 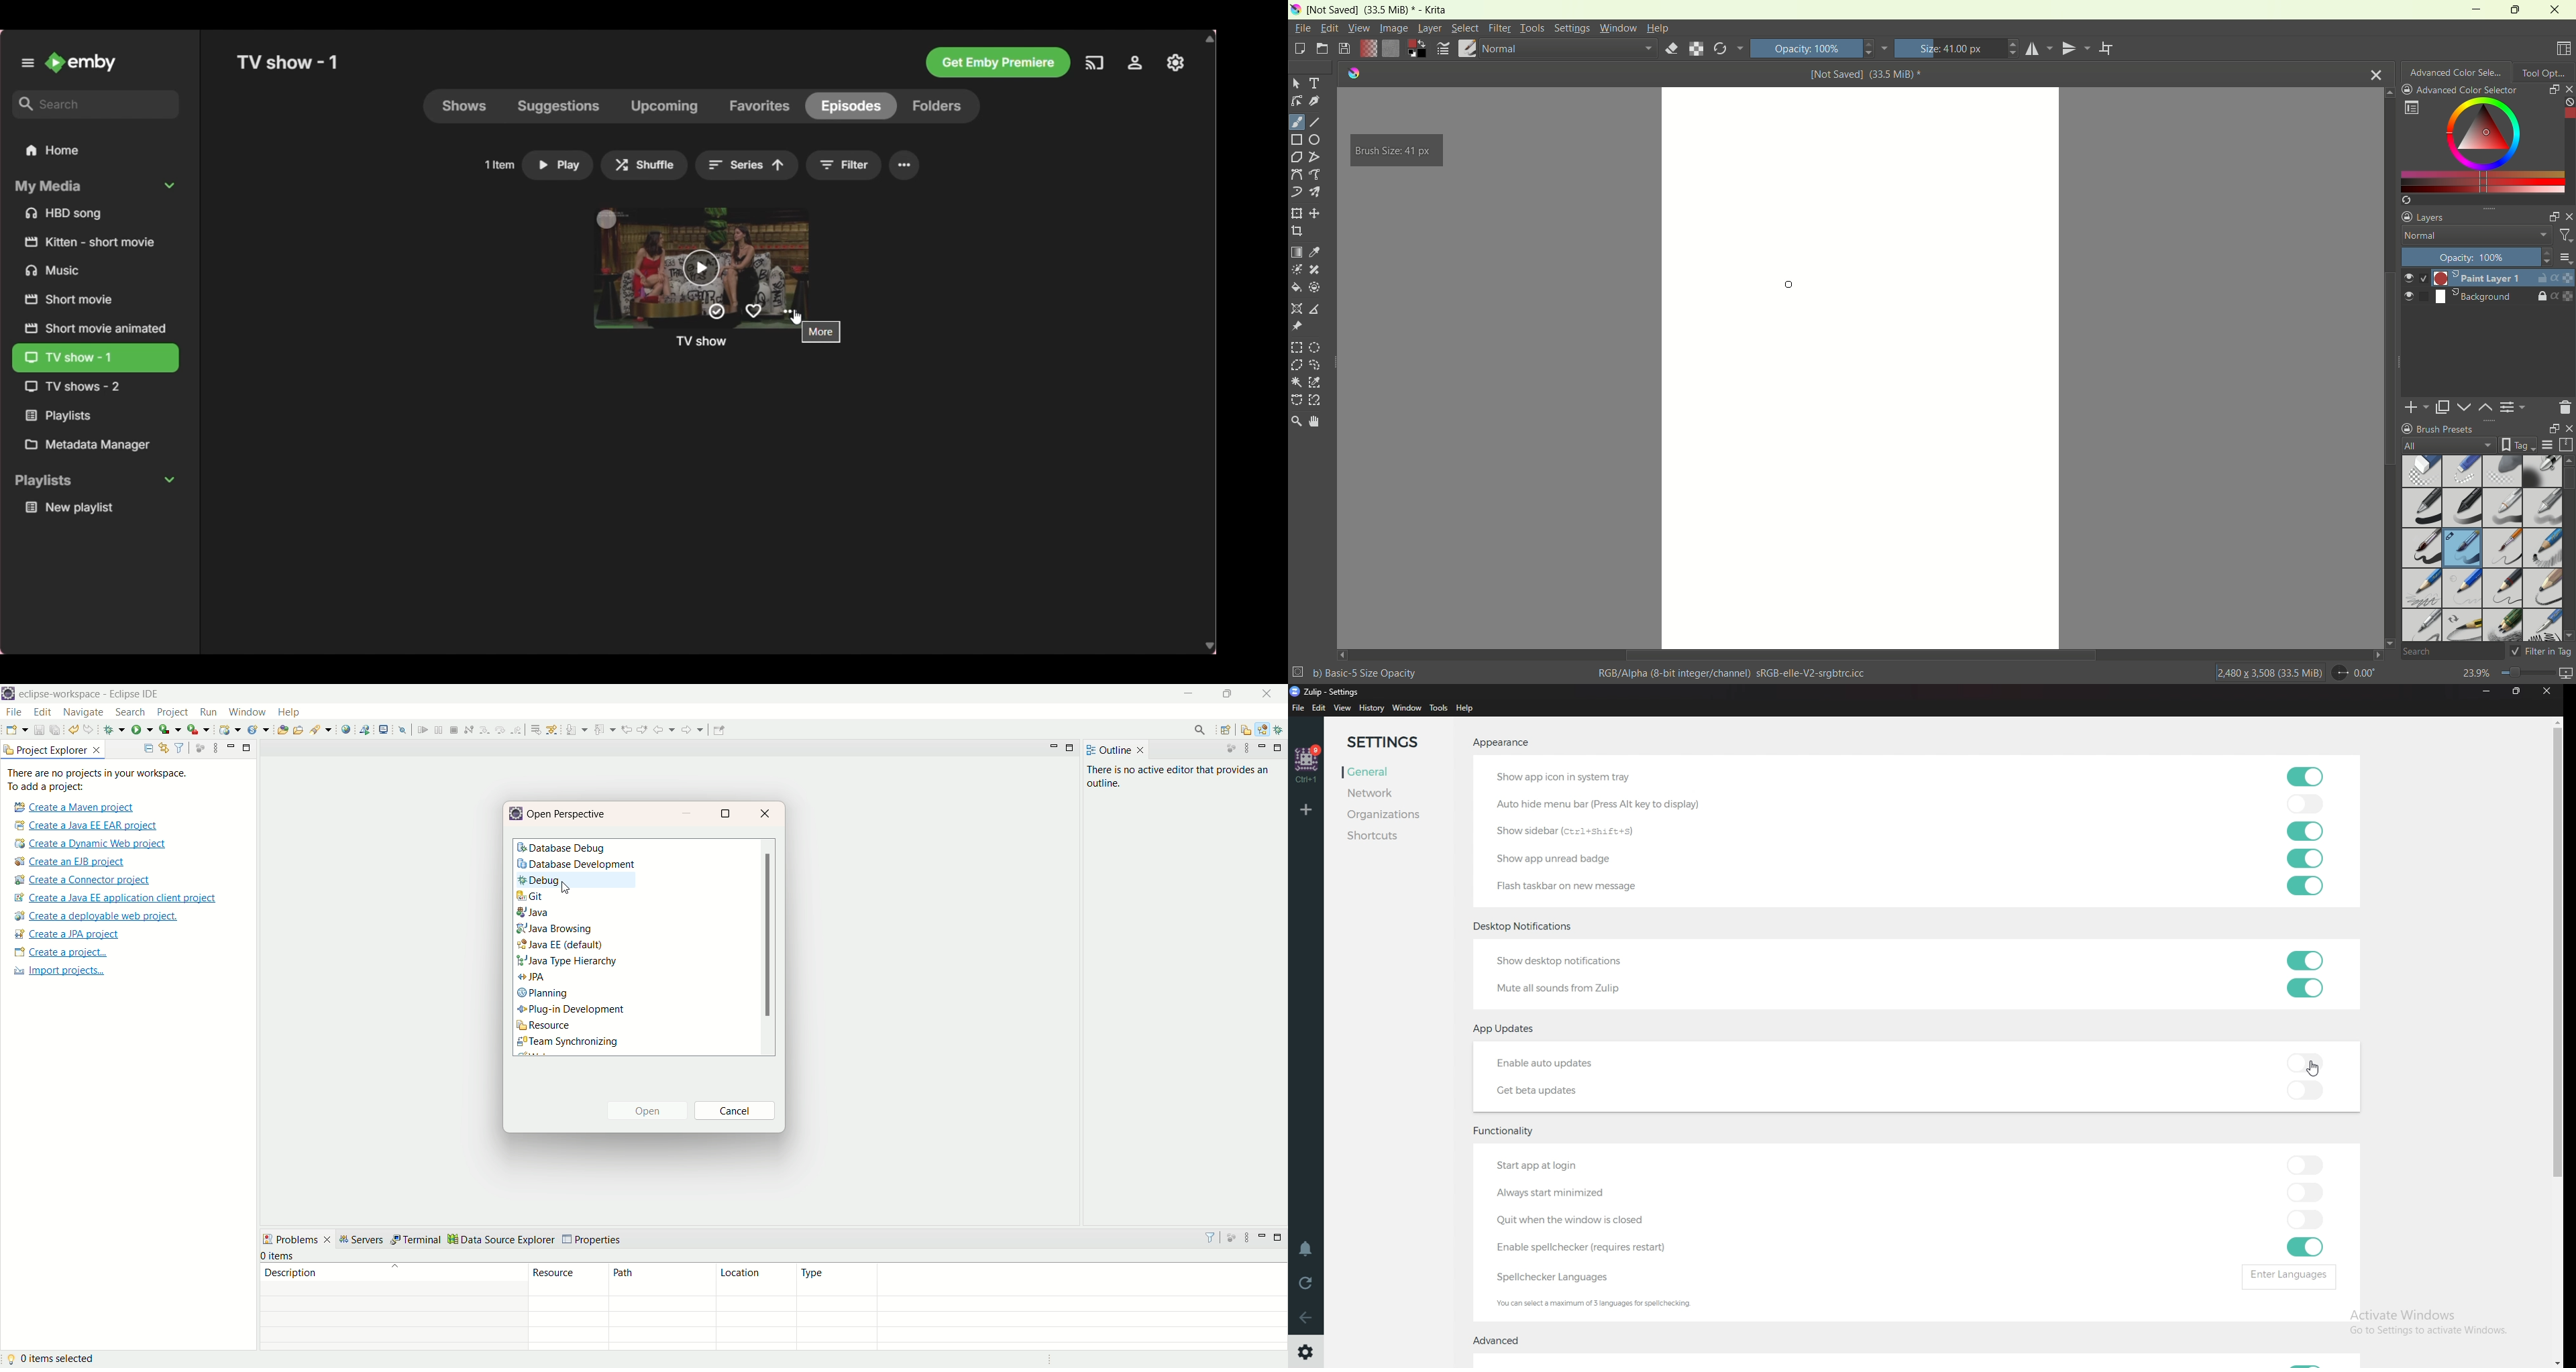 What do you see at coordinates (2303, 1164) in the screenshot?
I see `toggle` at bounding box center [2303, 1164].